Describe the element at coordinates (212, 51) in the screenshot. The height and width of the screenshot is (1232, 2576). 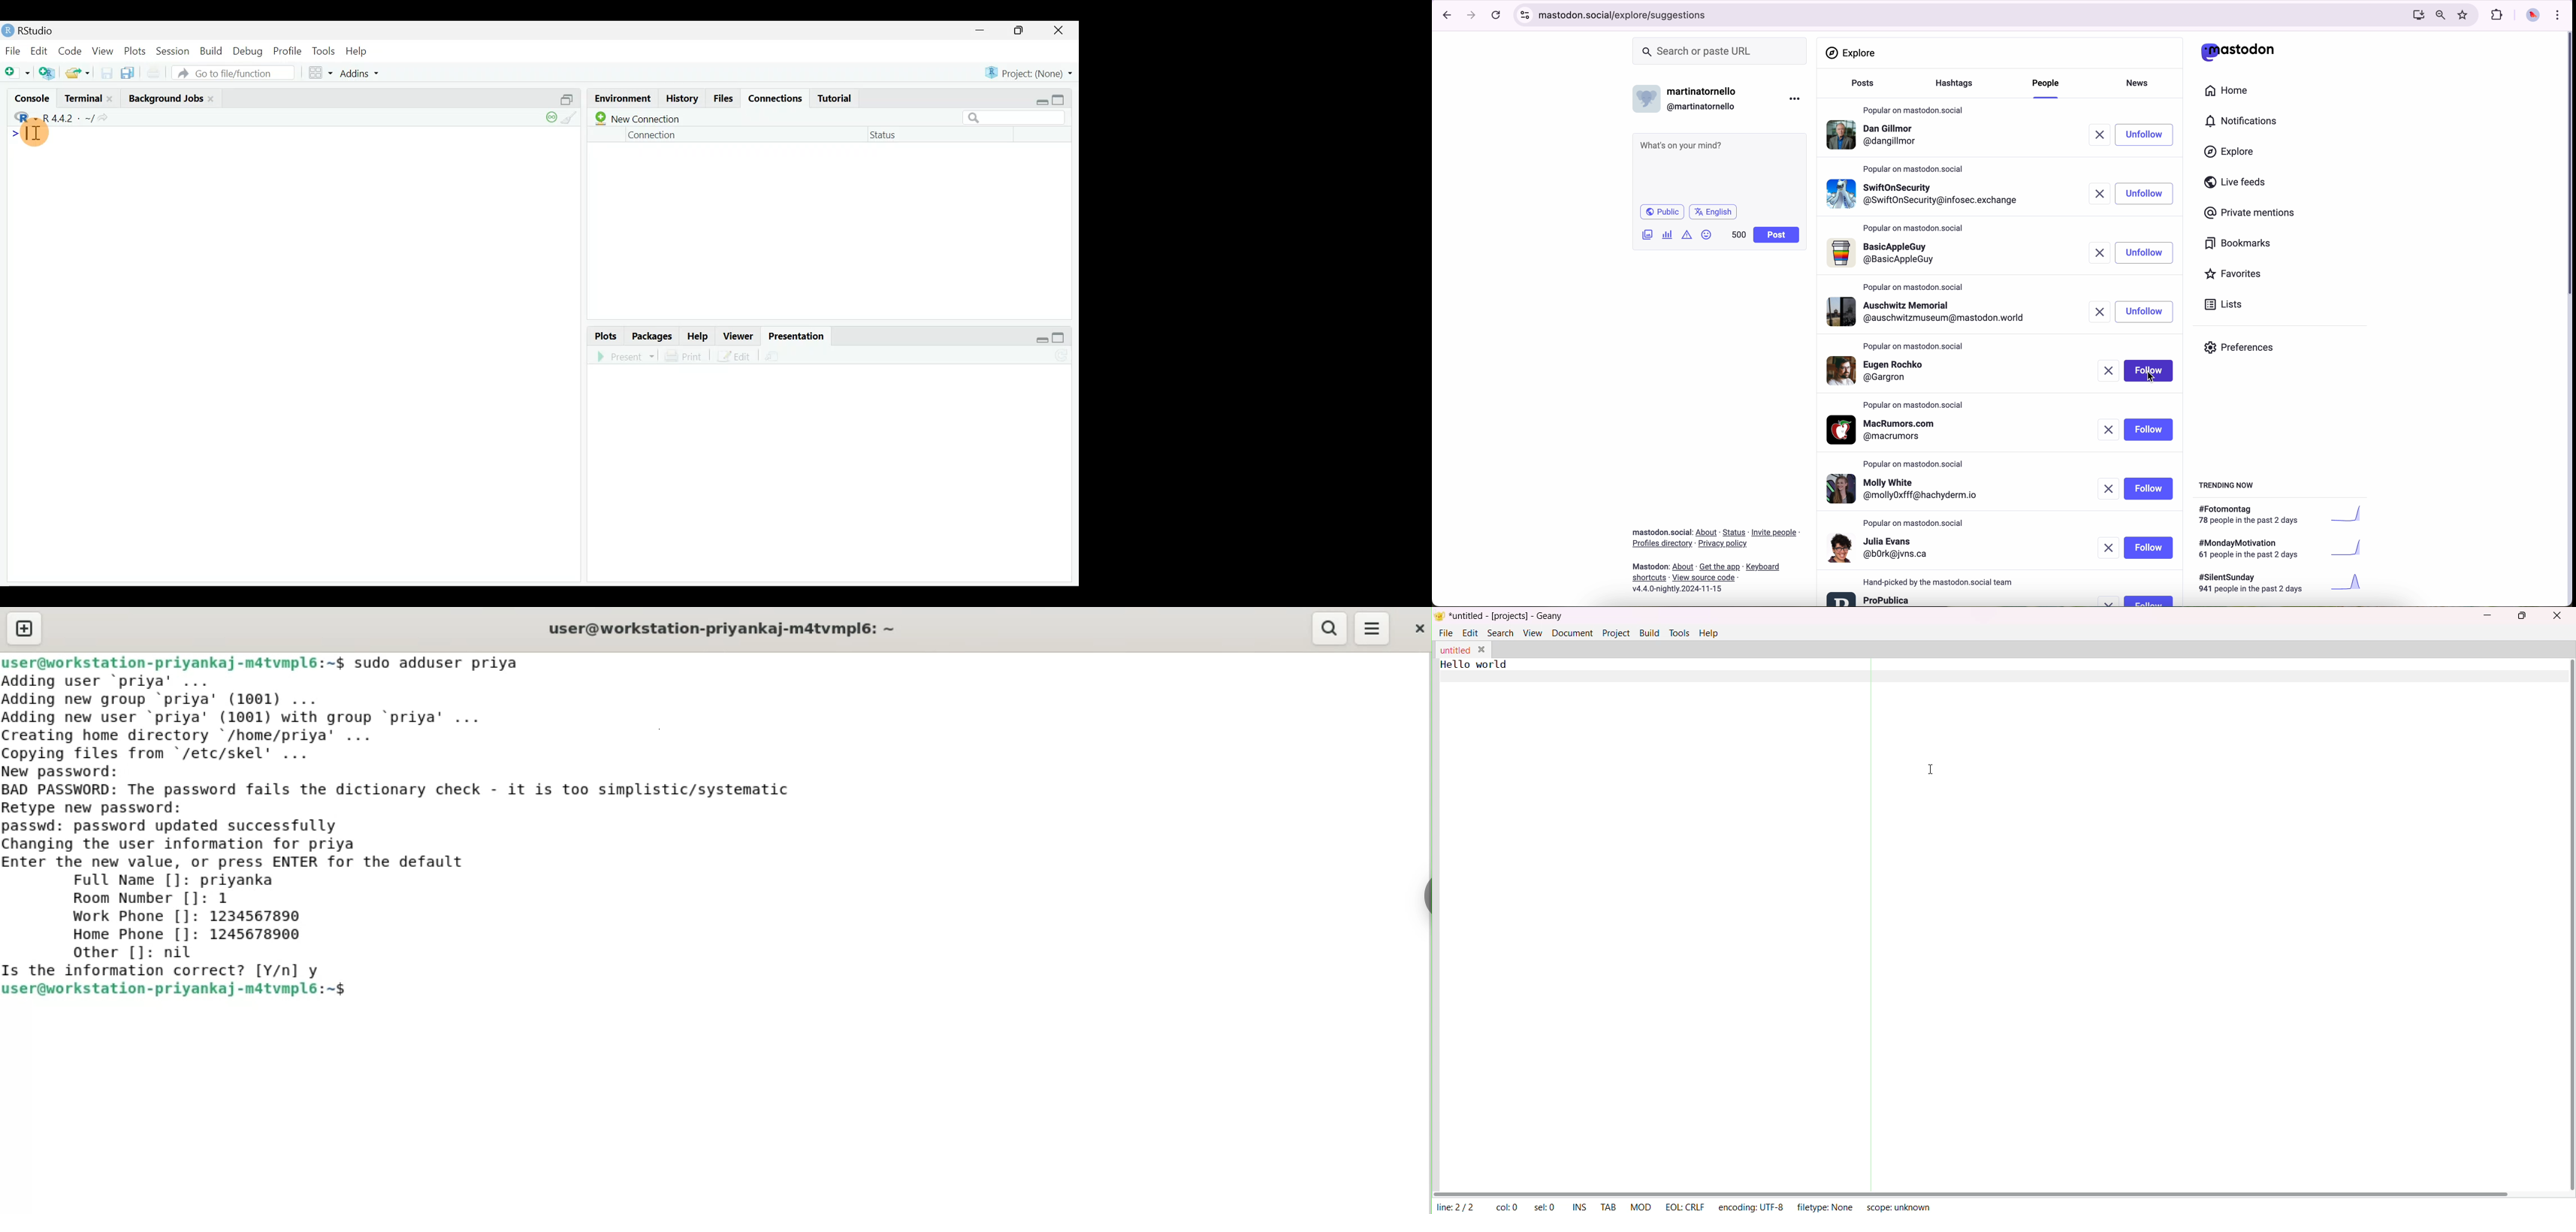
I see `Build` at that location.